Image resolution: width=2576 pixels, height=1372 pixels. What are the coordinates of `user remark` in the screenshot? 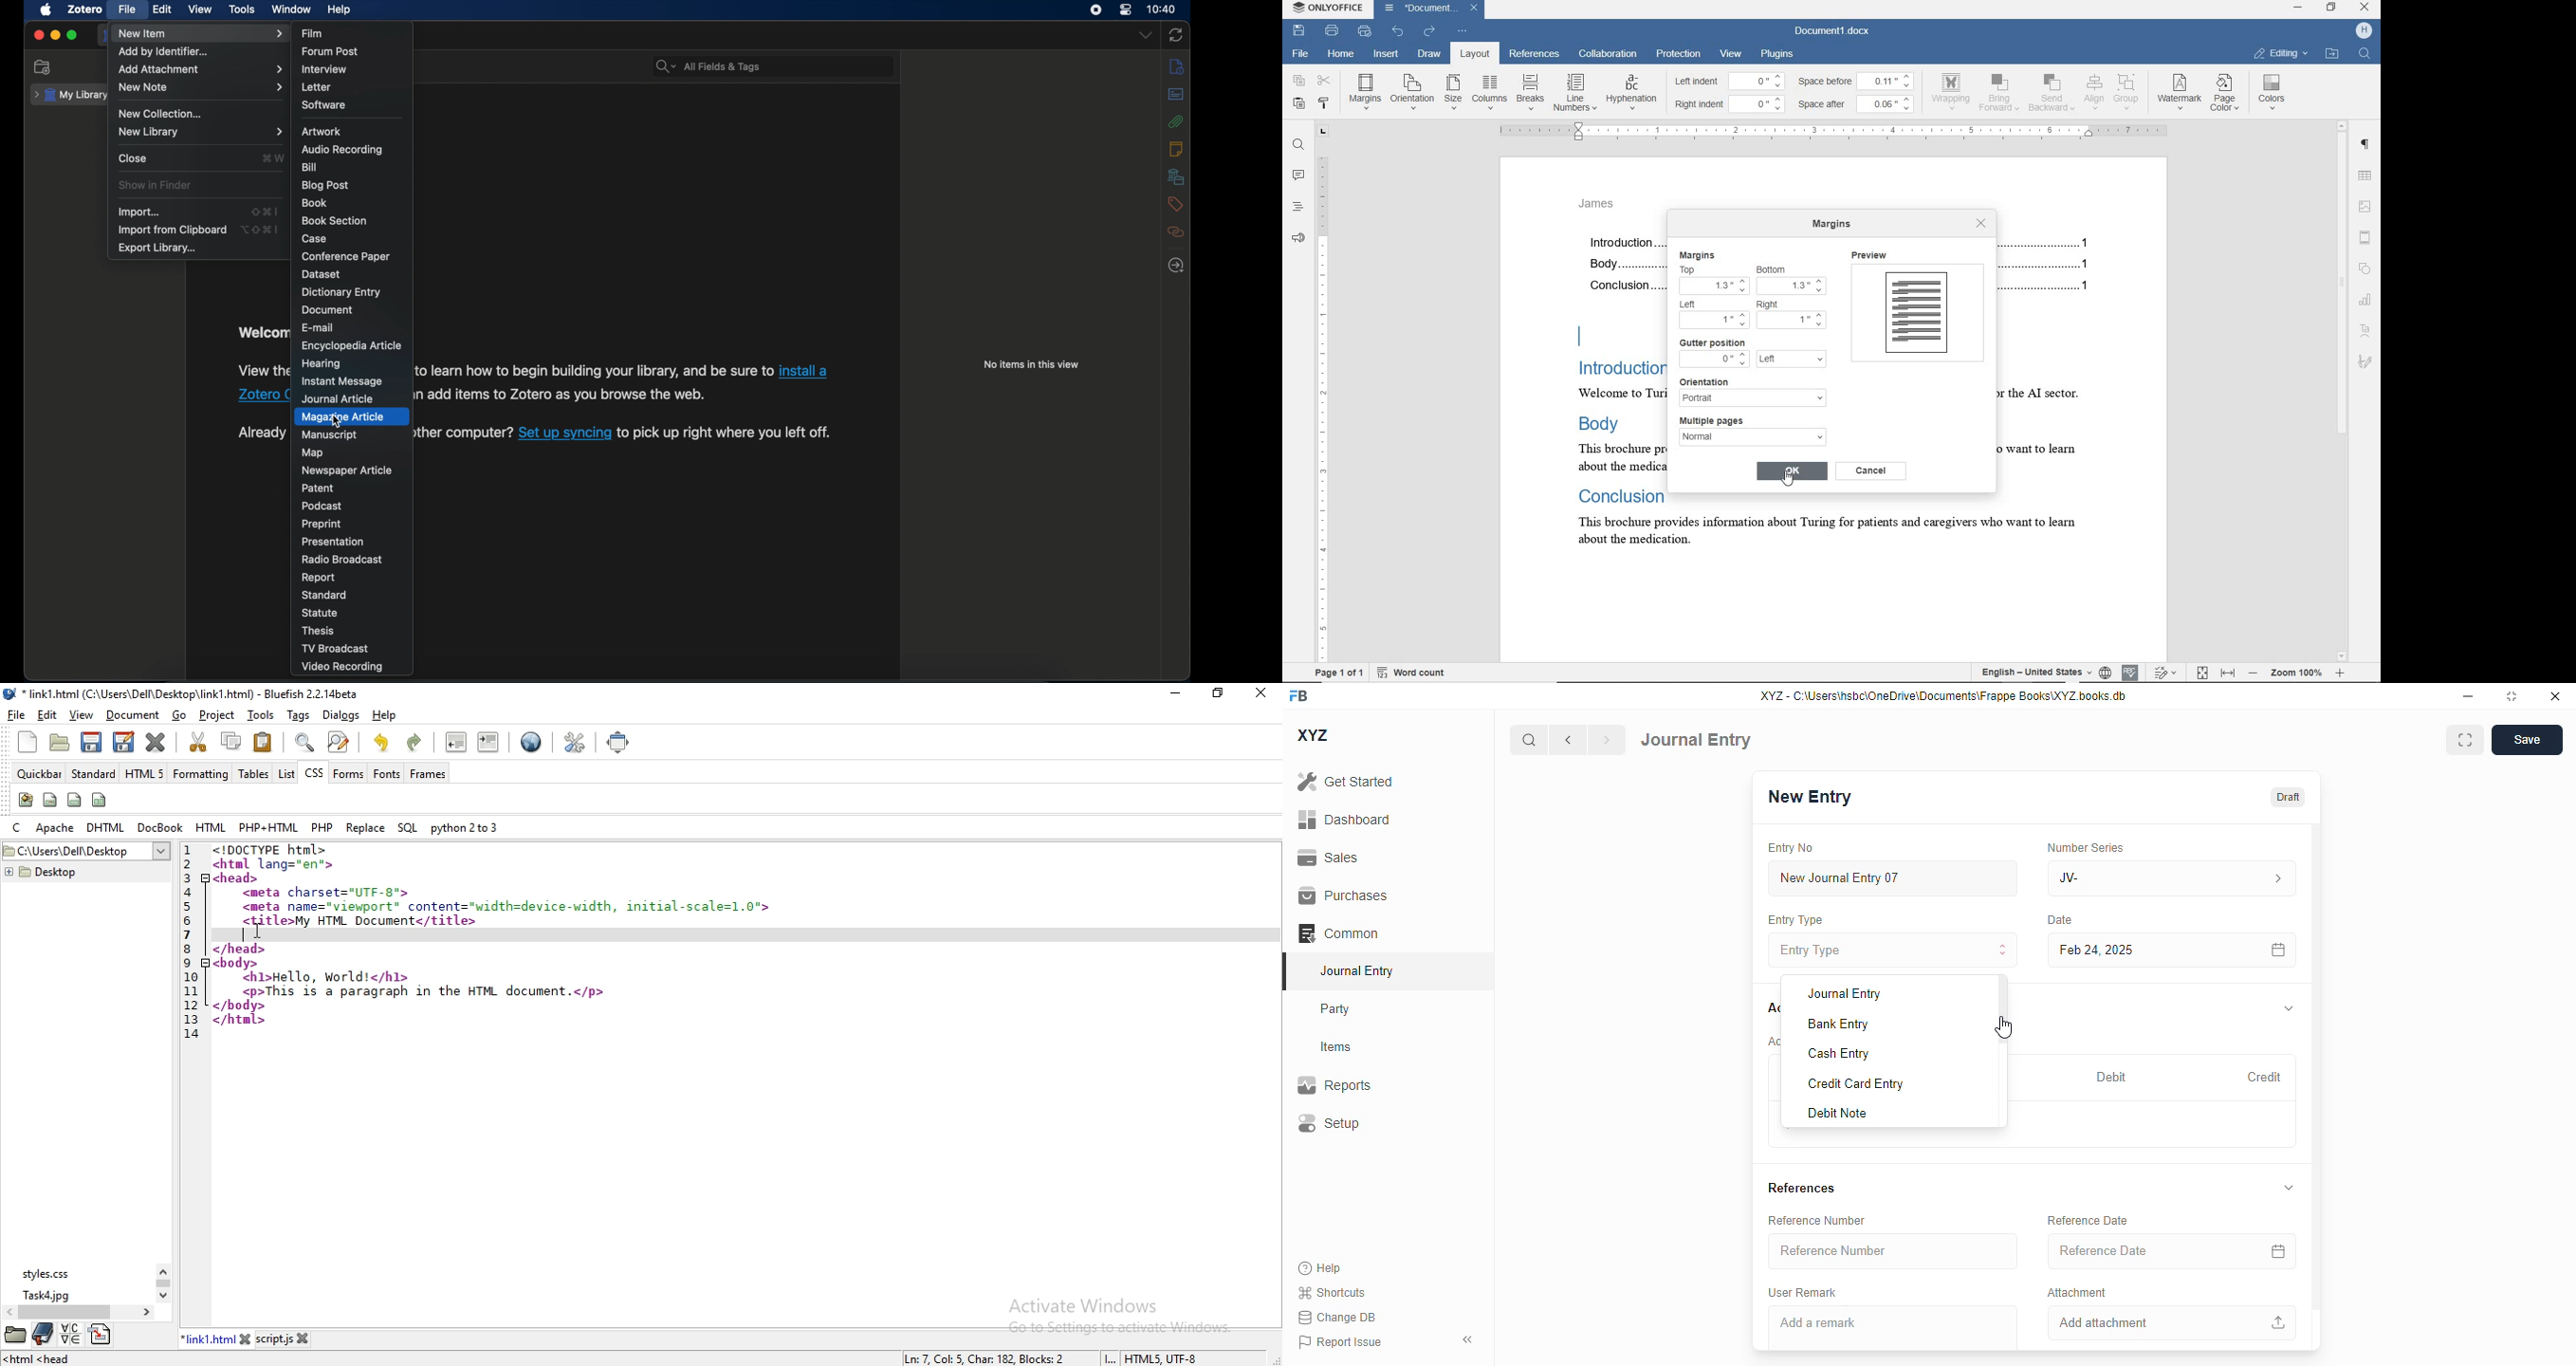 It's located at (1804, 1292).